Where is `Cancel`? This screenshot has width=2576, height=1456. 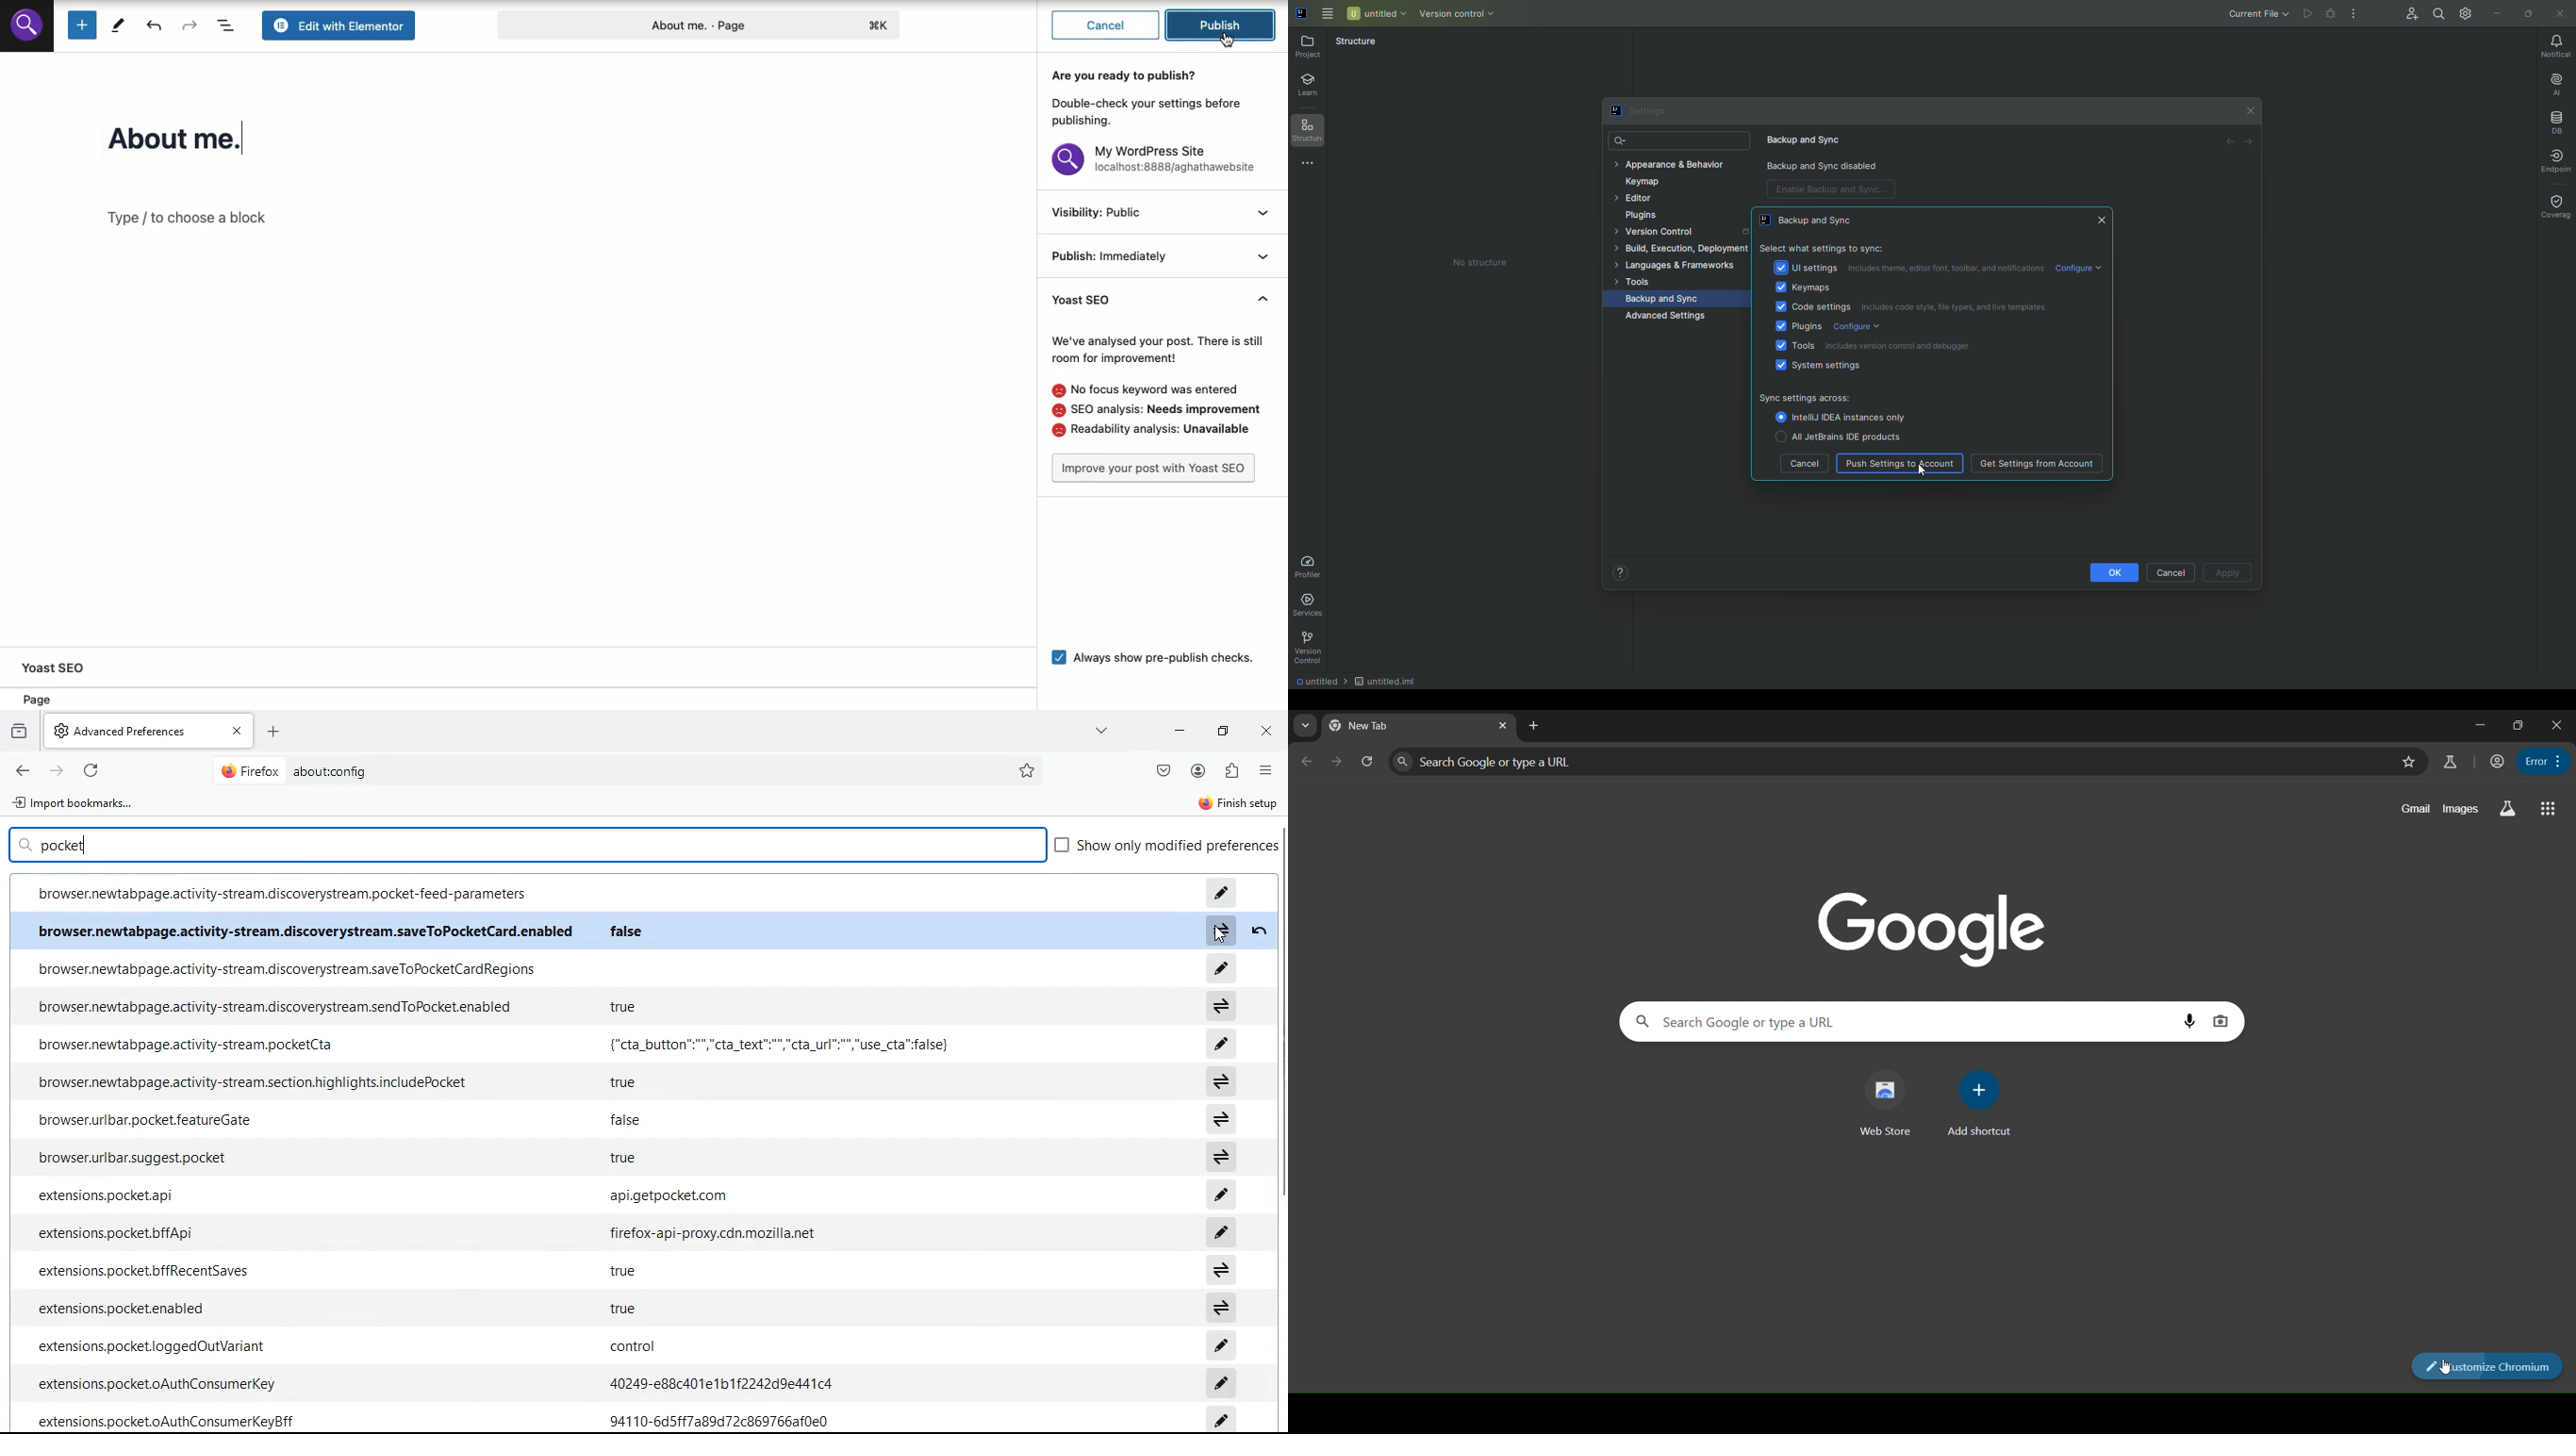 Cancel is located at coordinates (1106, 23).